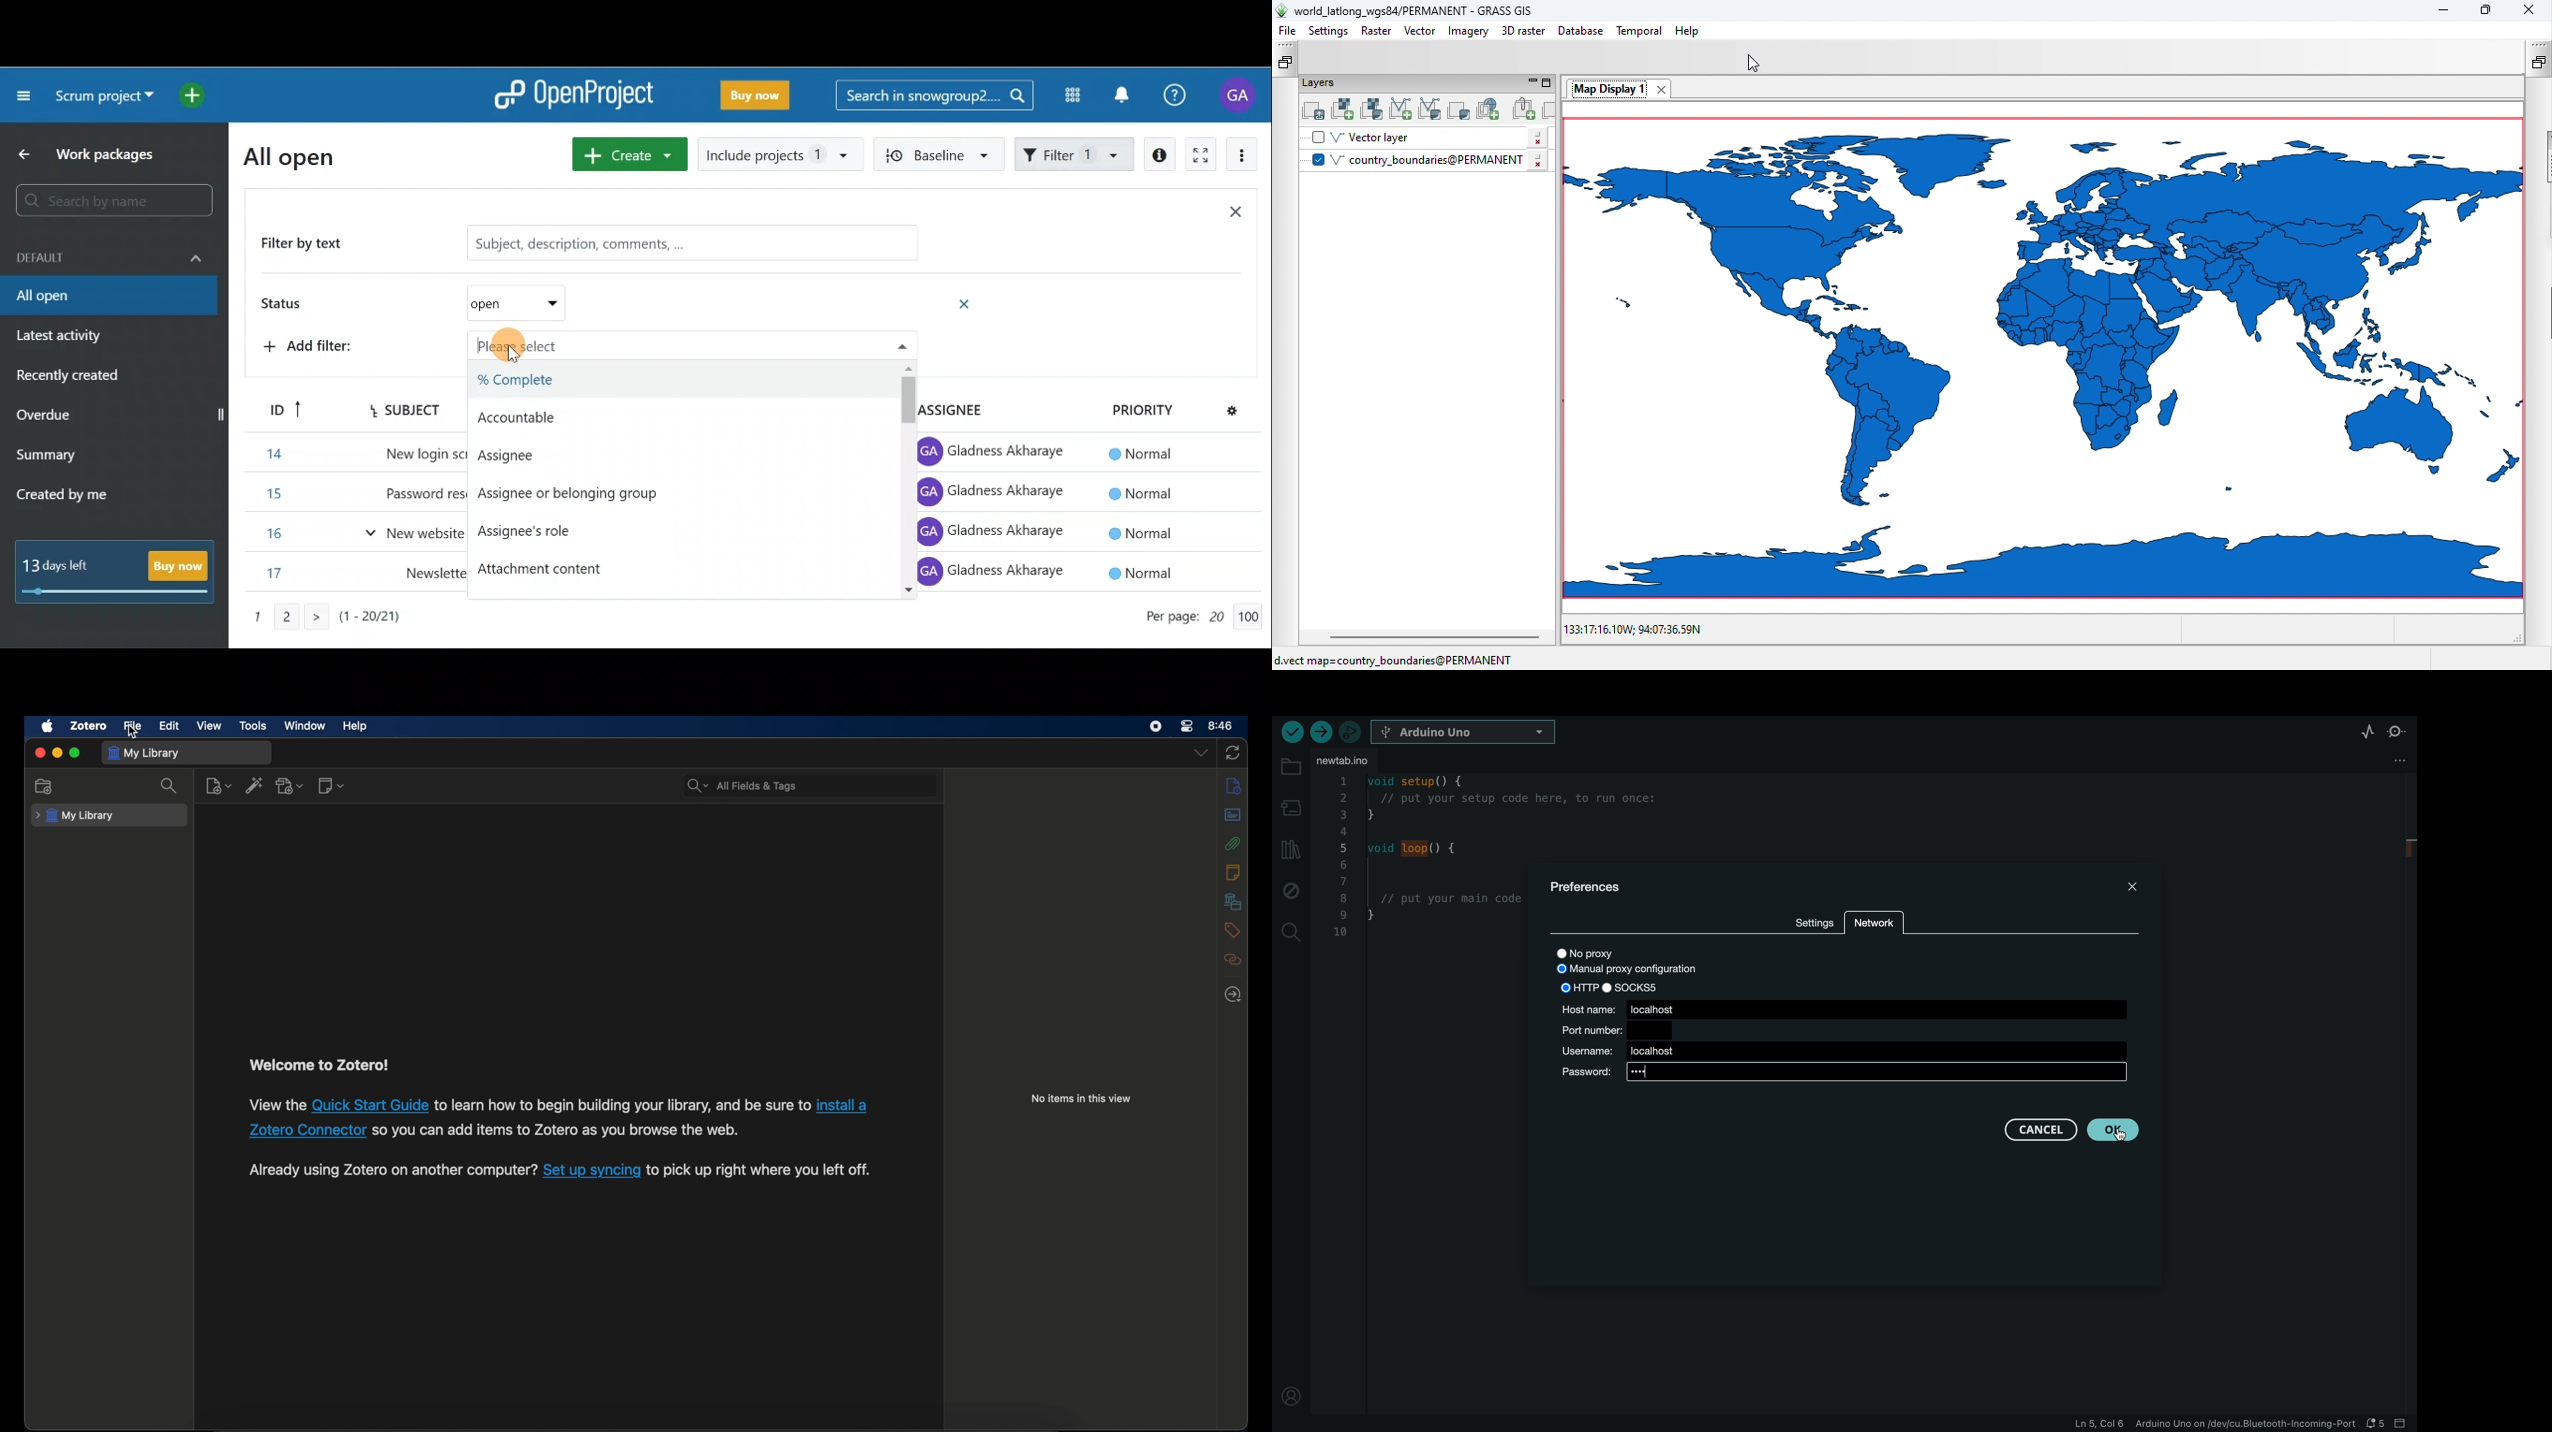 The width and height of the screenshot is (2576, 1456). I want to click on 8.46, so click(1223, 726).